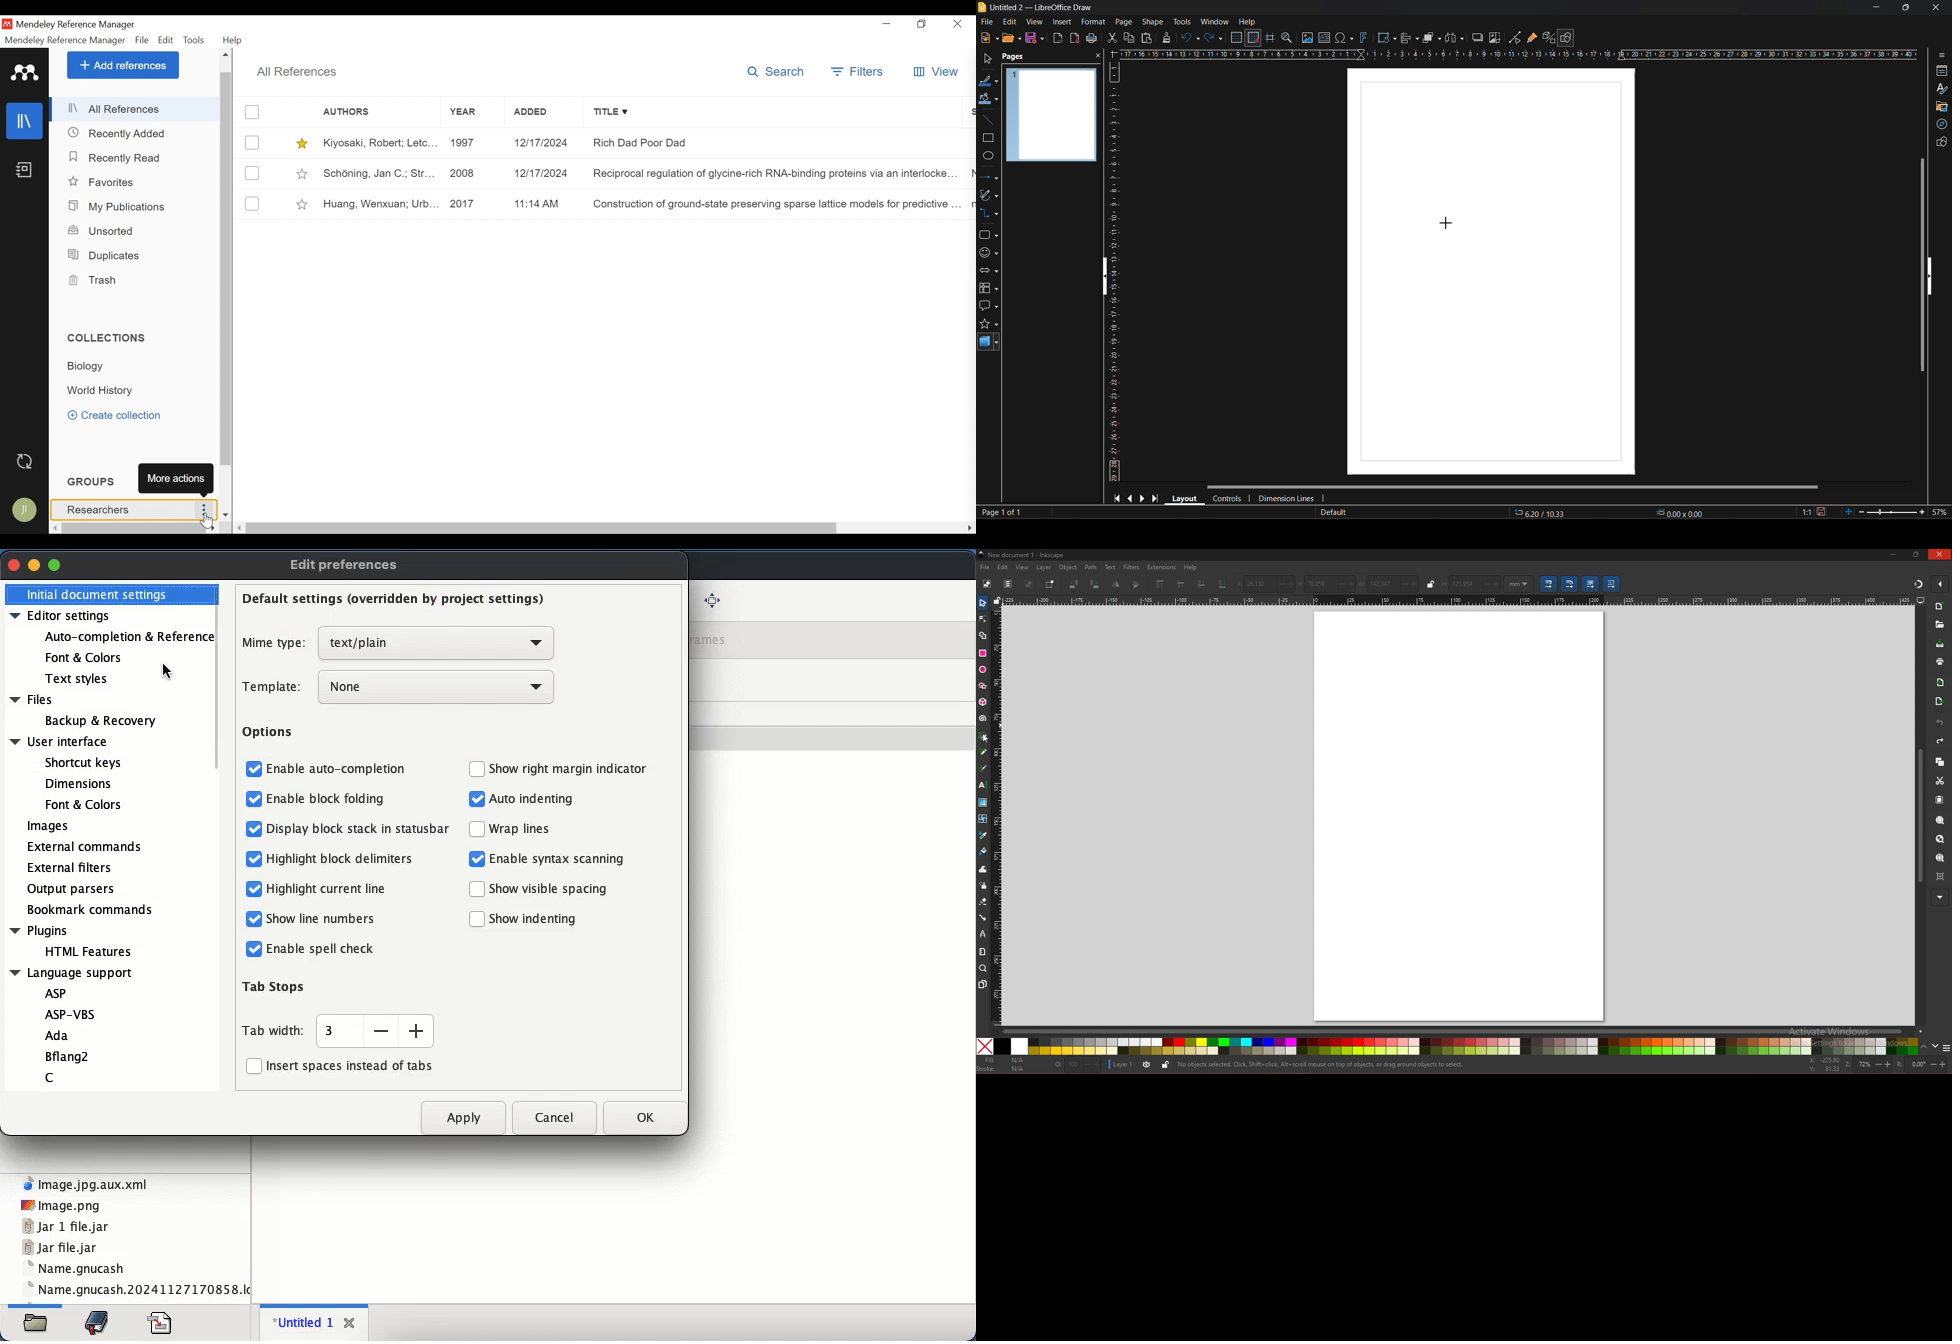  Describe the element at coordinates (1430, 38) in the screenshot. I see `arrange` at that location.